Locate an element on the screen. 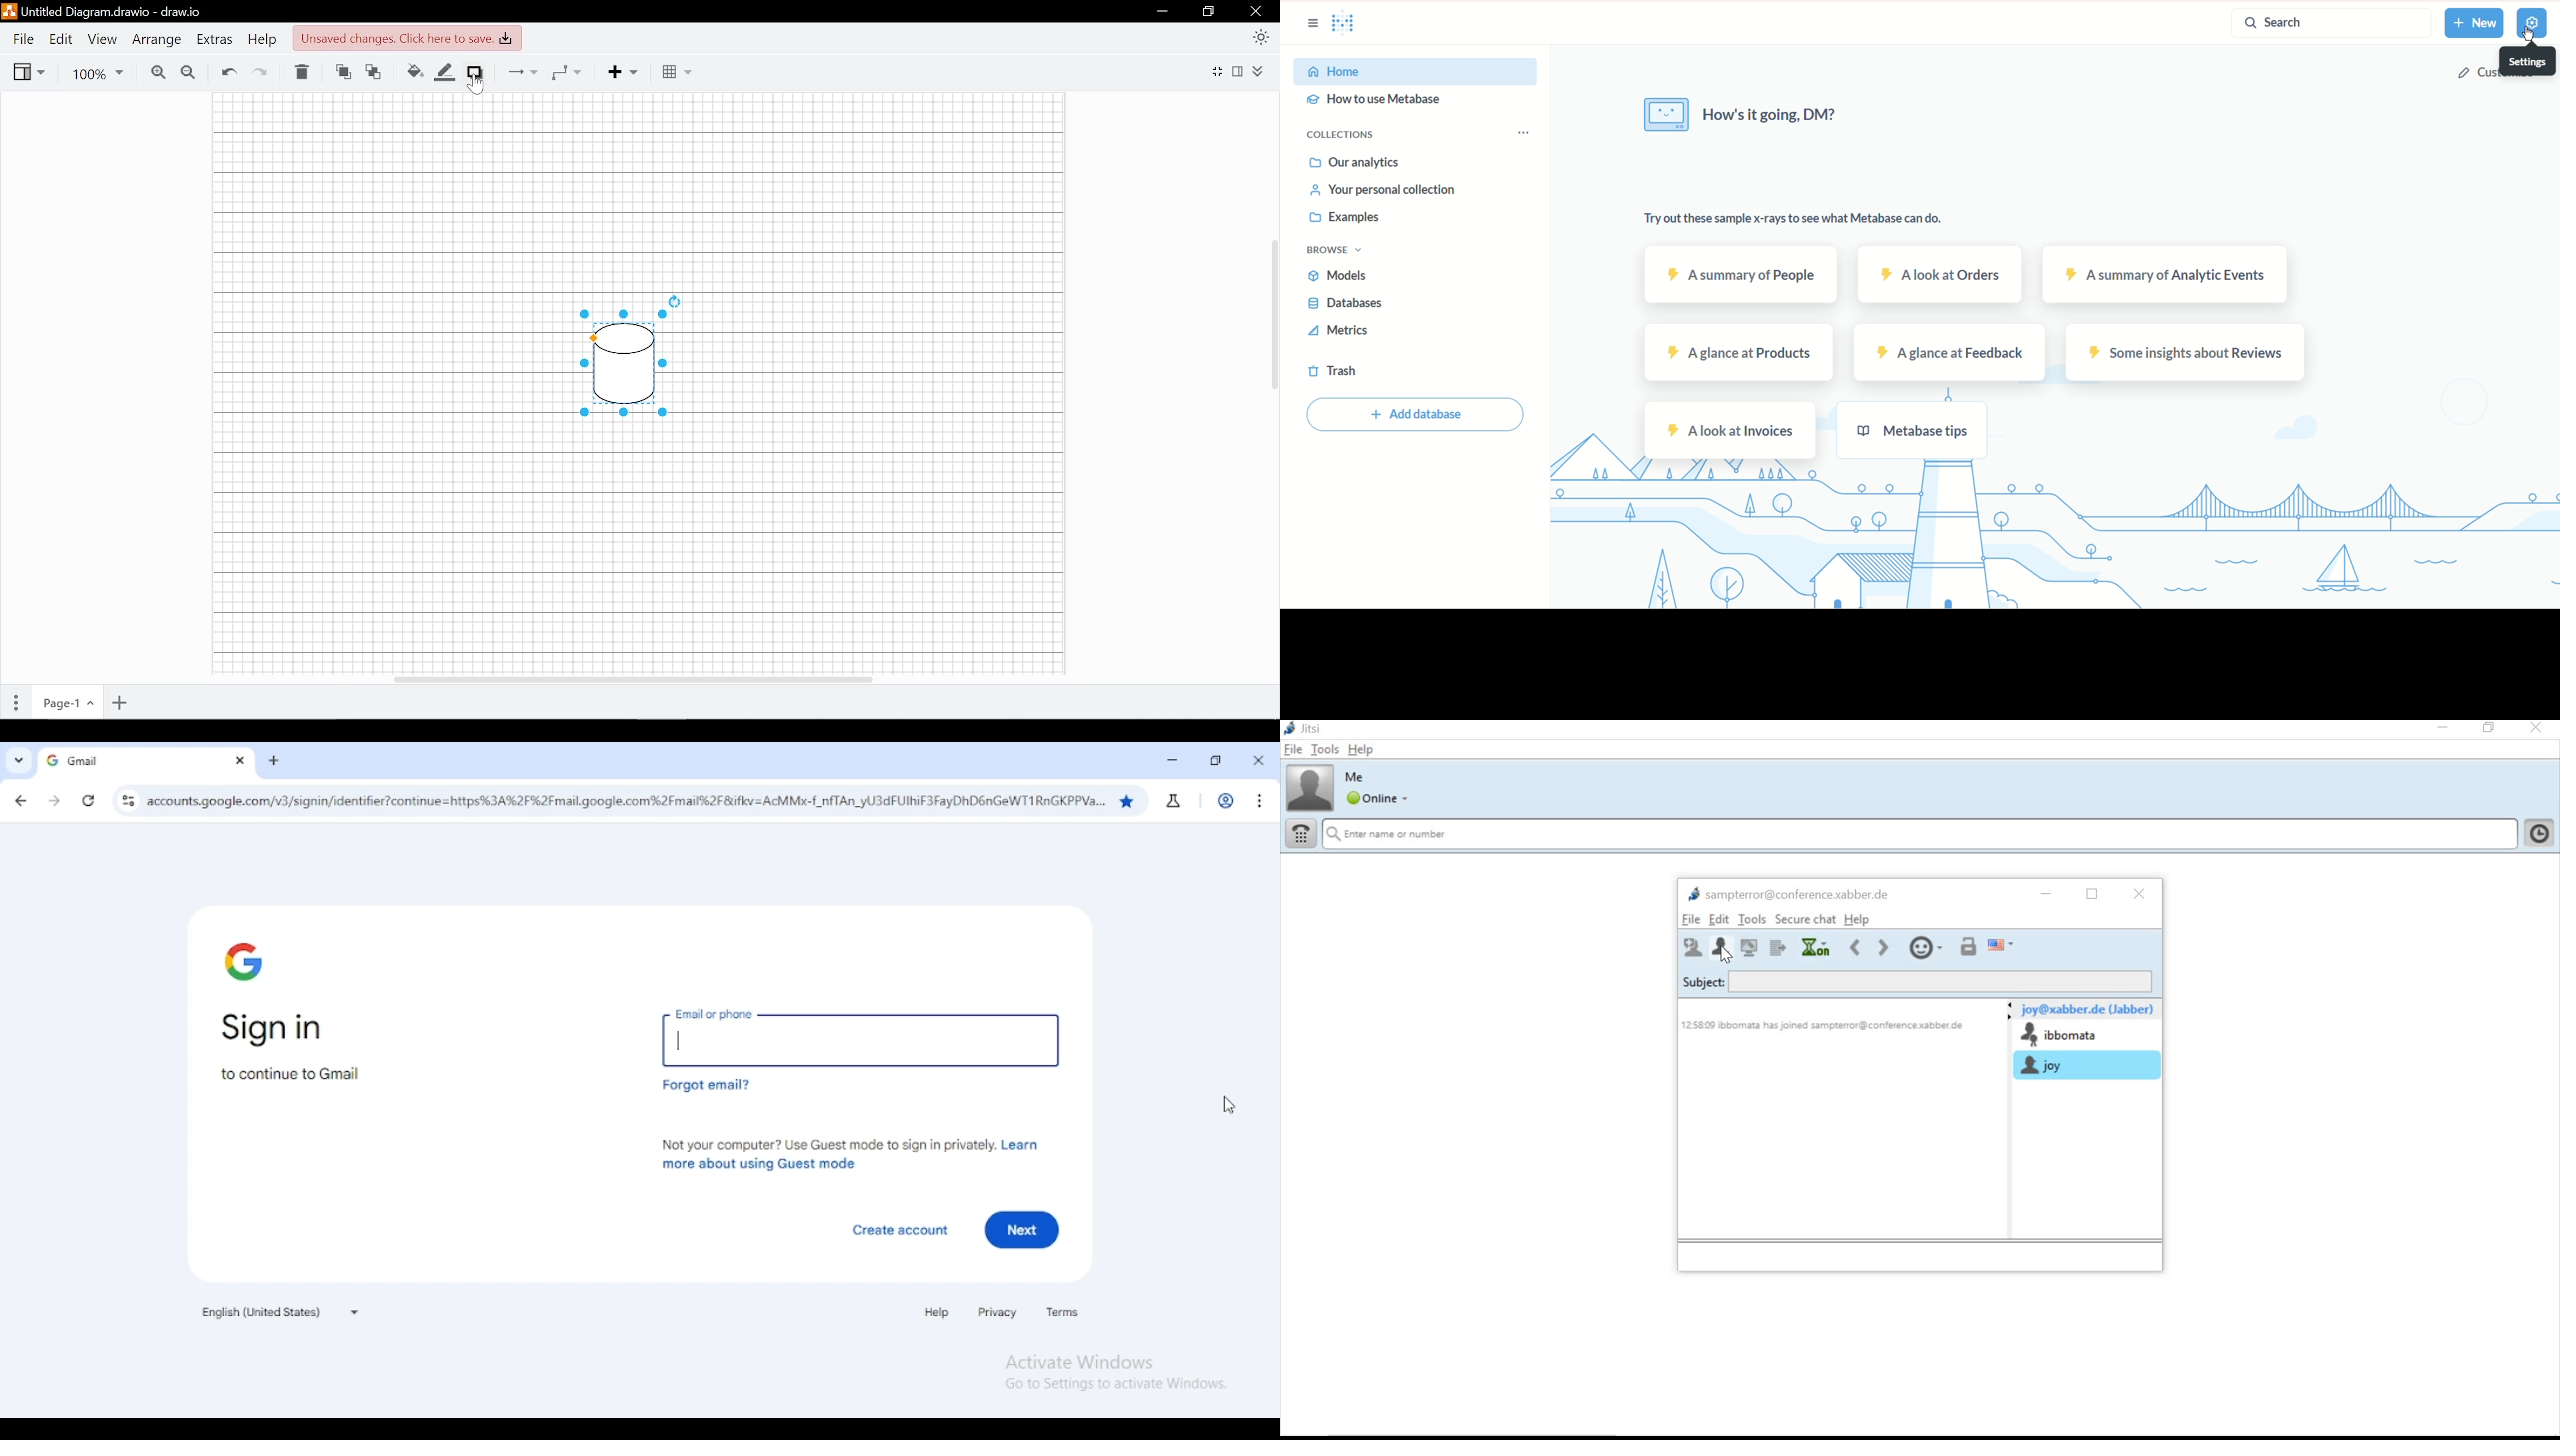 The height and width of the screenshot is (1456, 2576). insert smilie is located at coordinates (1925, 949).